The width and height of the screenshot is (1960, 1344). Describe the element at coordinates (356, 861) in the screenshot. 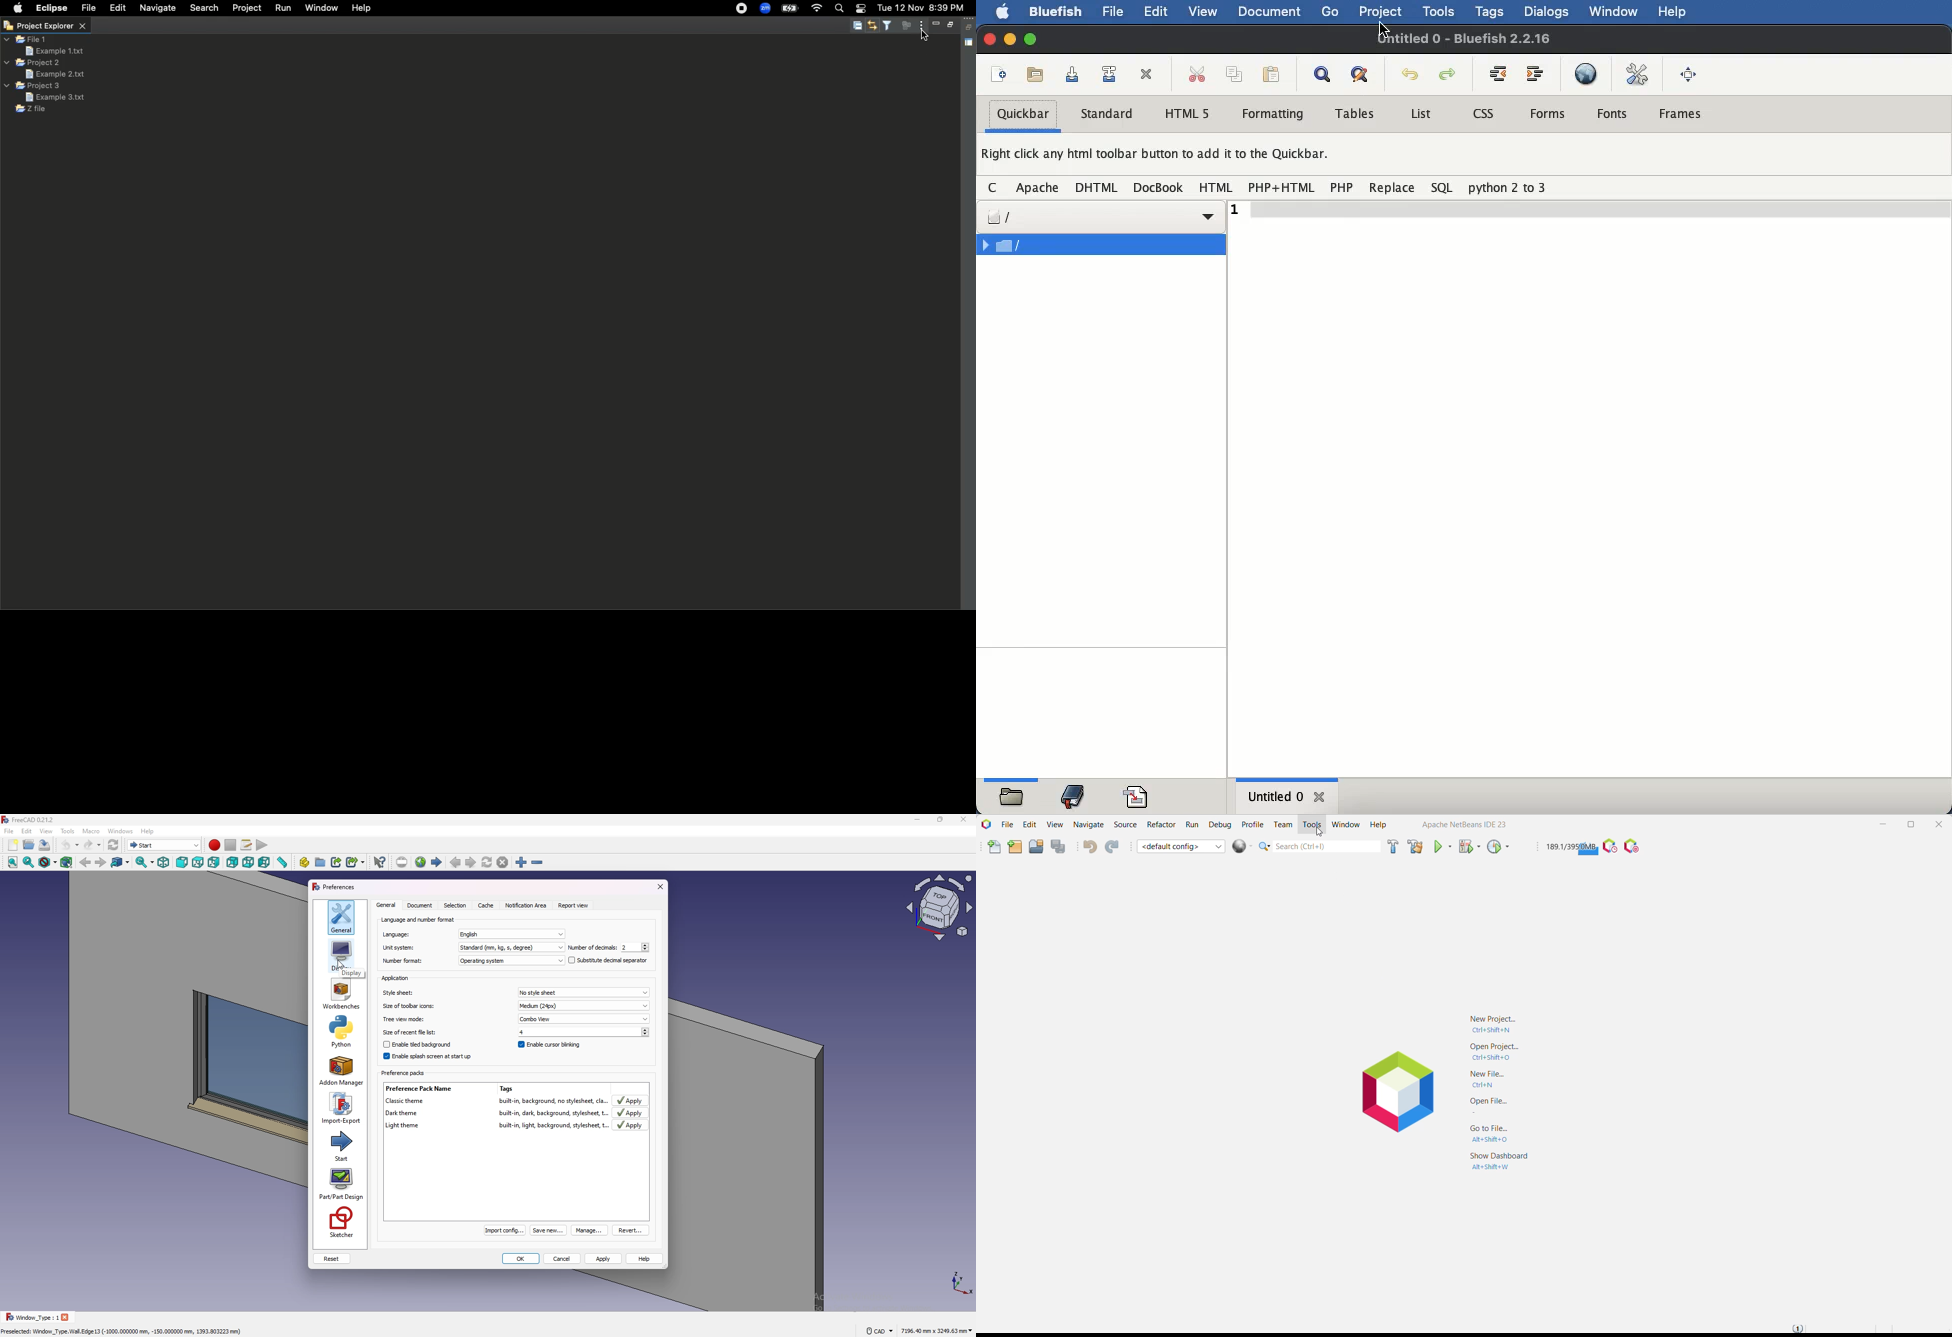

I see `make sub link` at that location.